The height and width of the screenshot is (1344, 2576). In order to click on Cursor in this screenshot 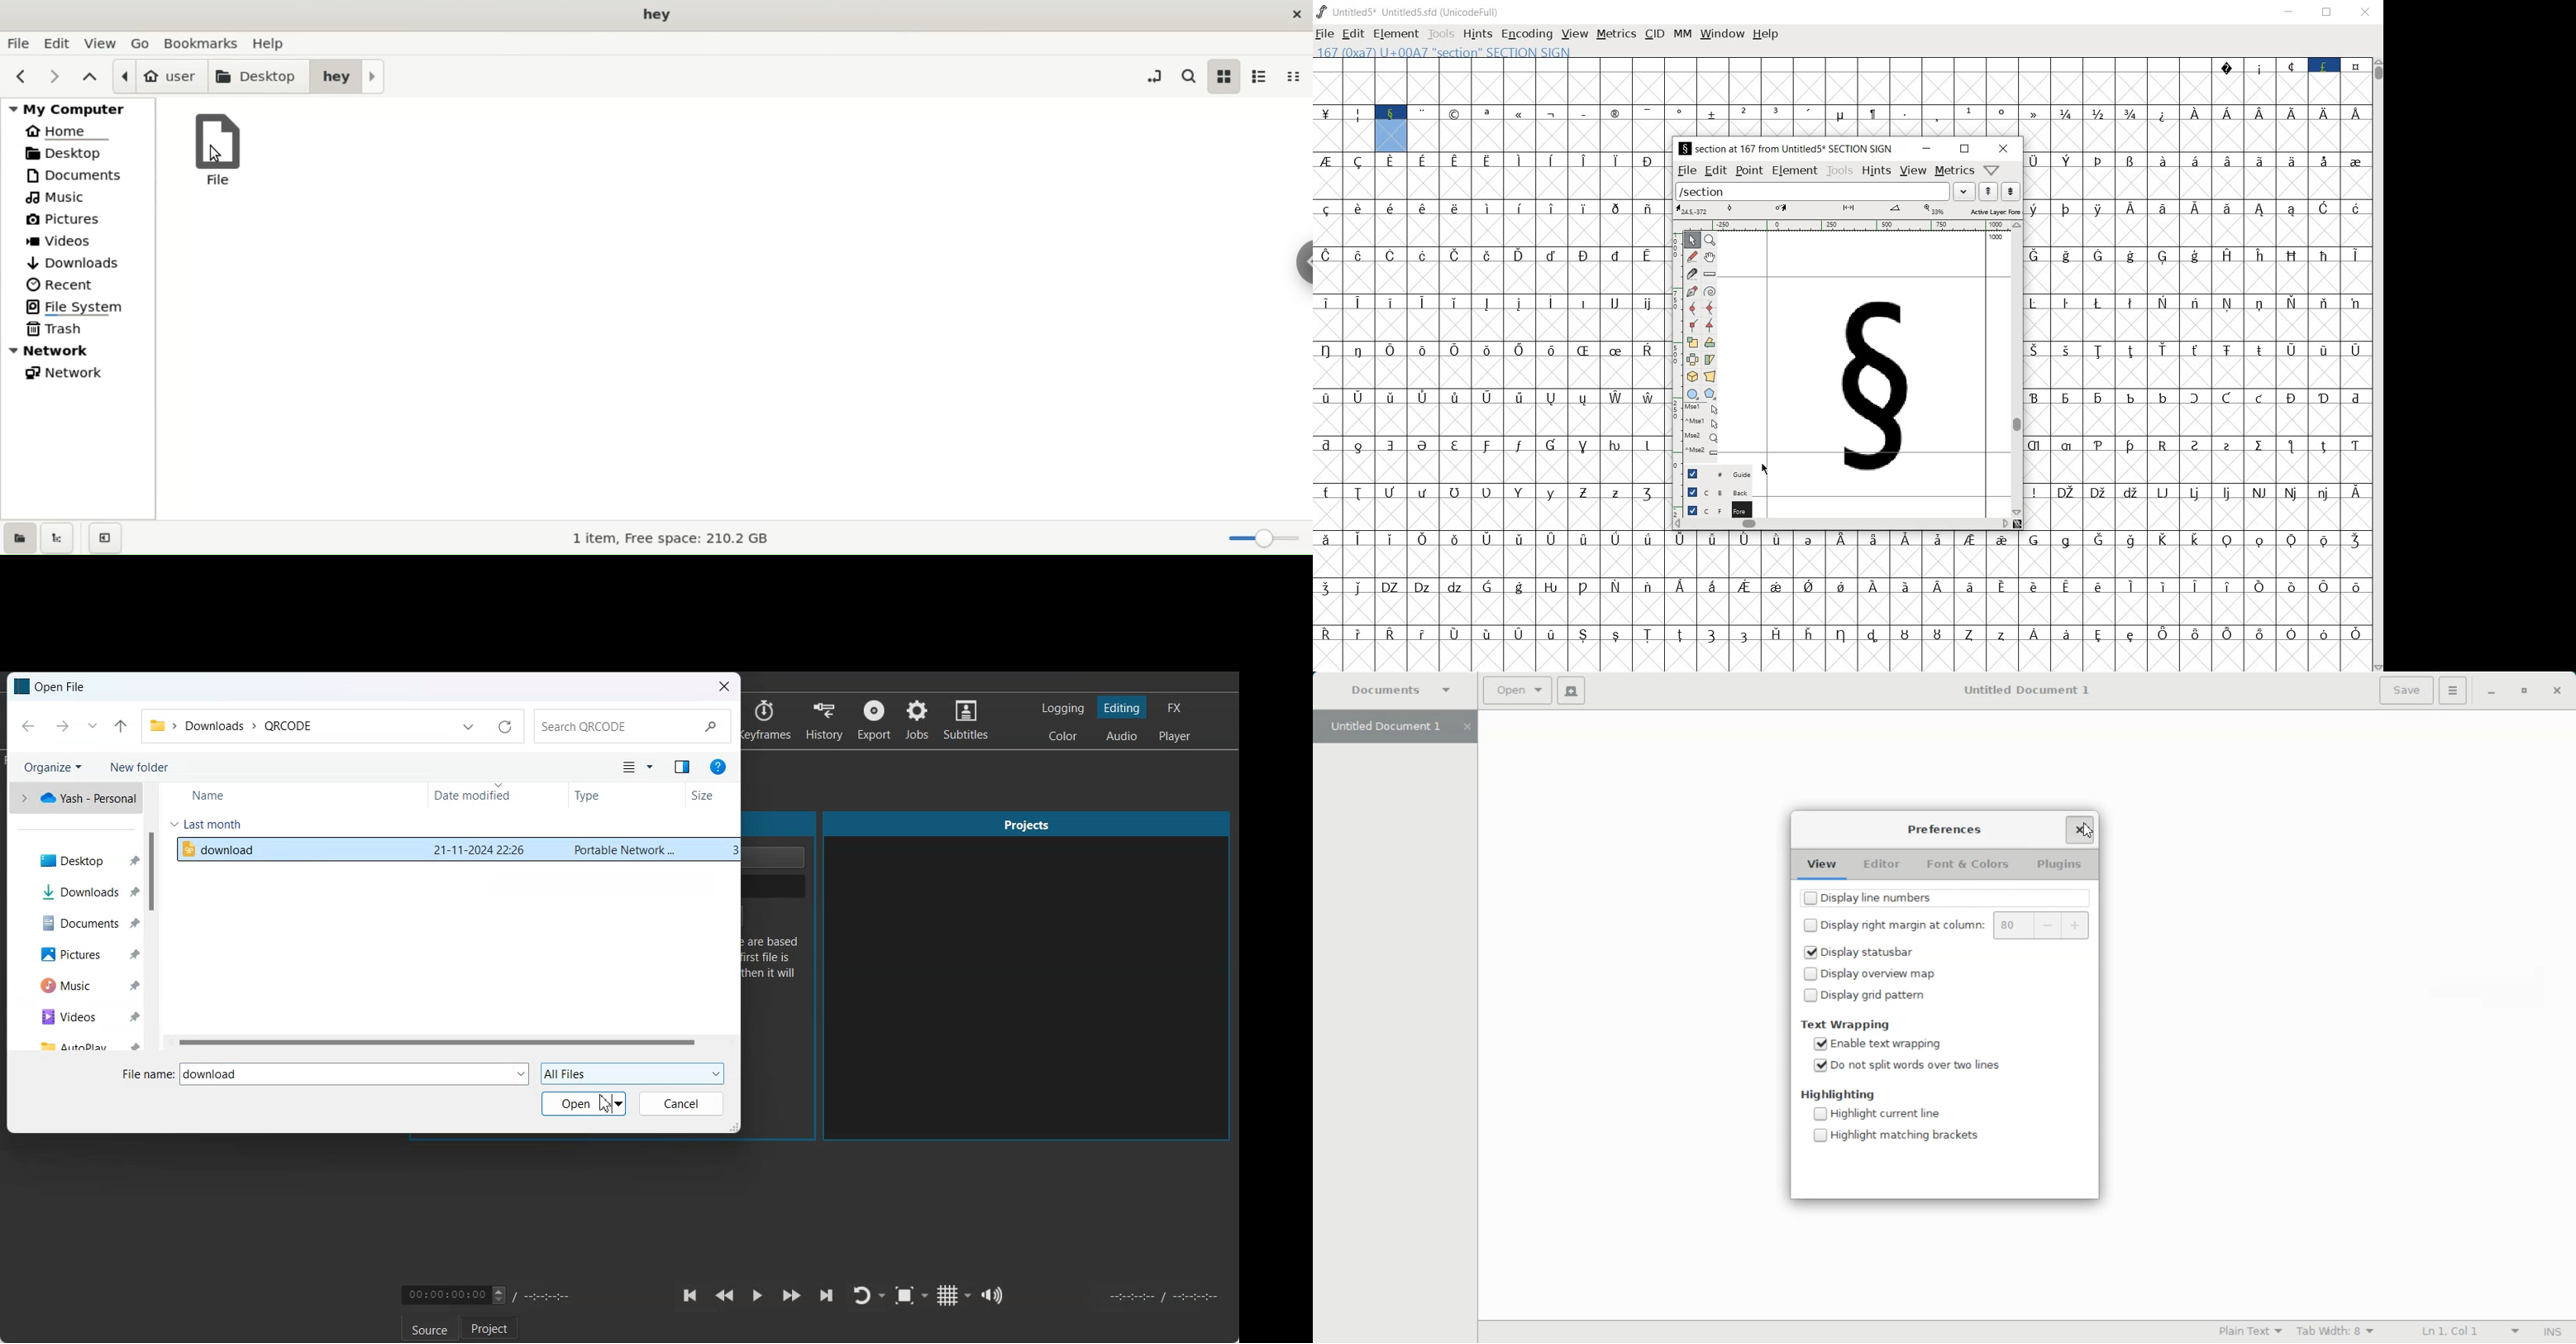, I will do `click(604, 1105)`.